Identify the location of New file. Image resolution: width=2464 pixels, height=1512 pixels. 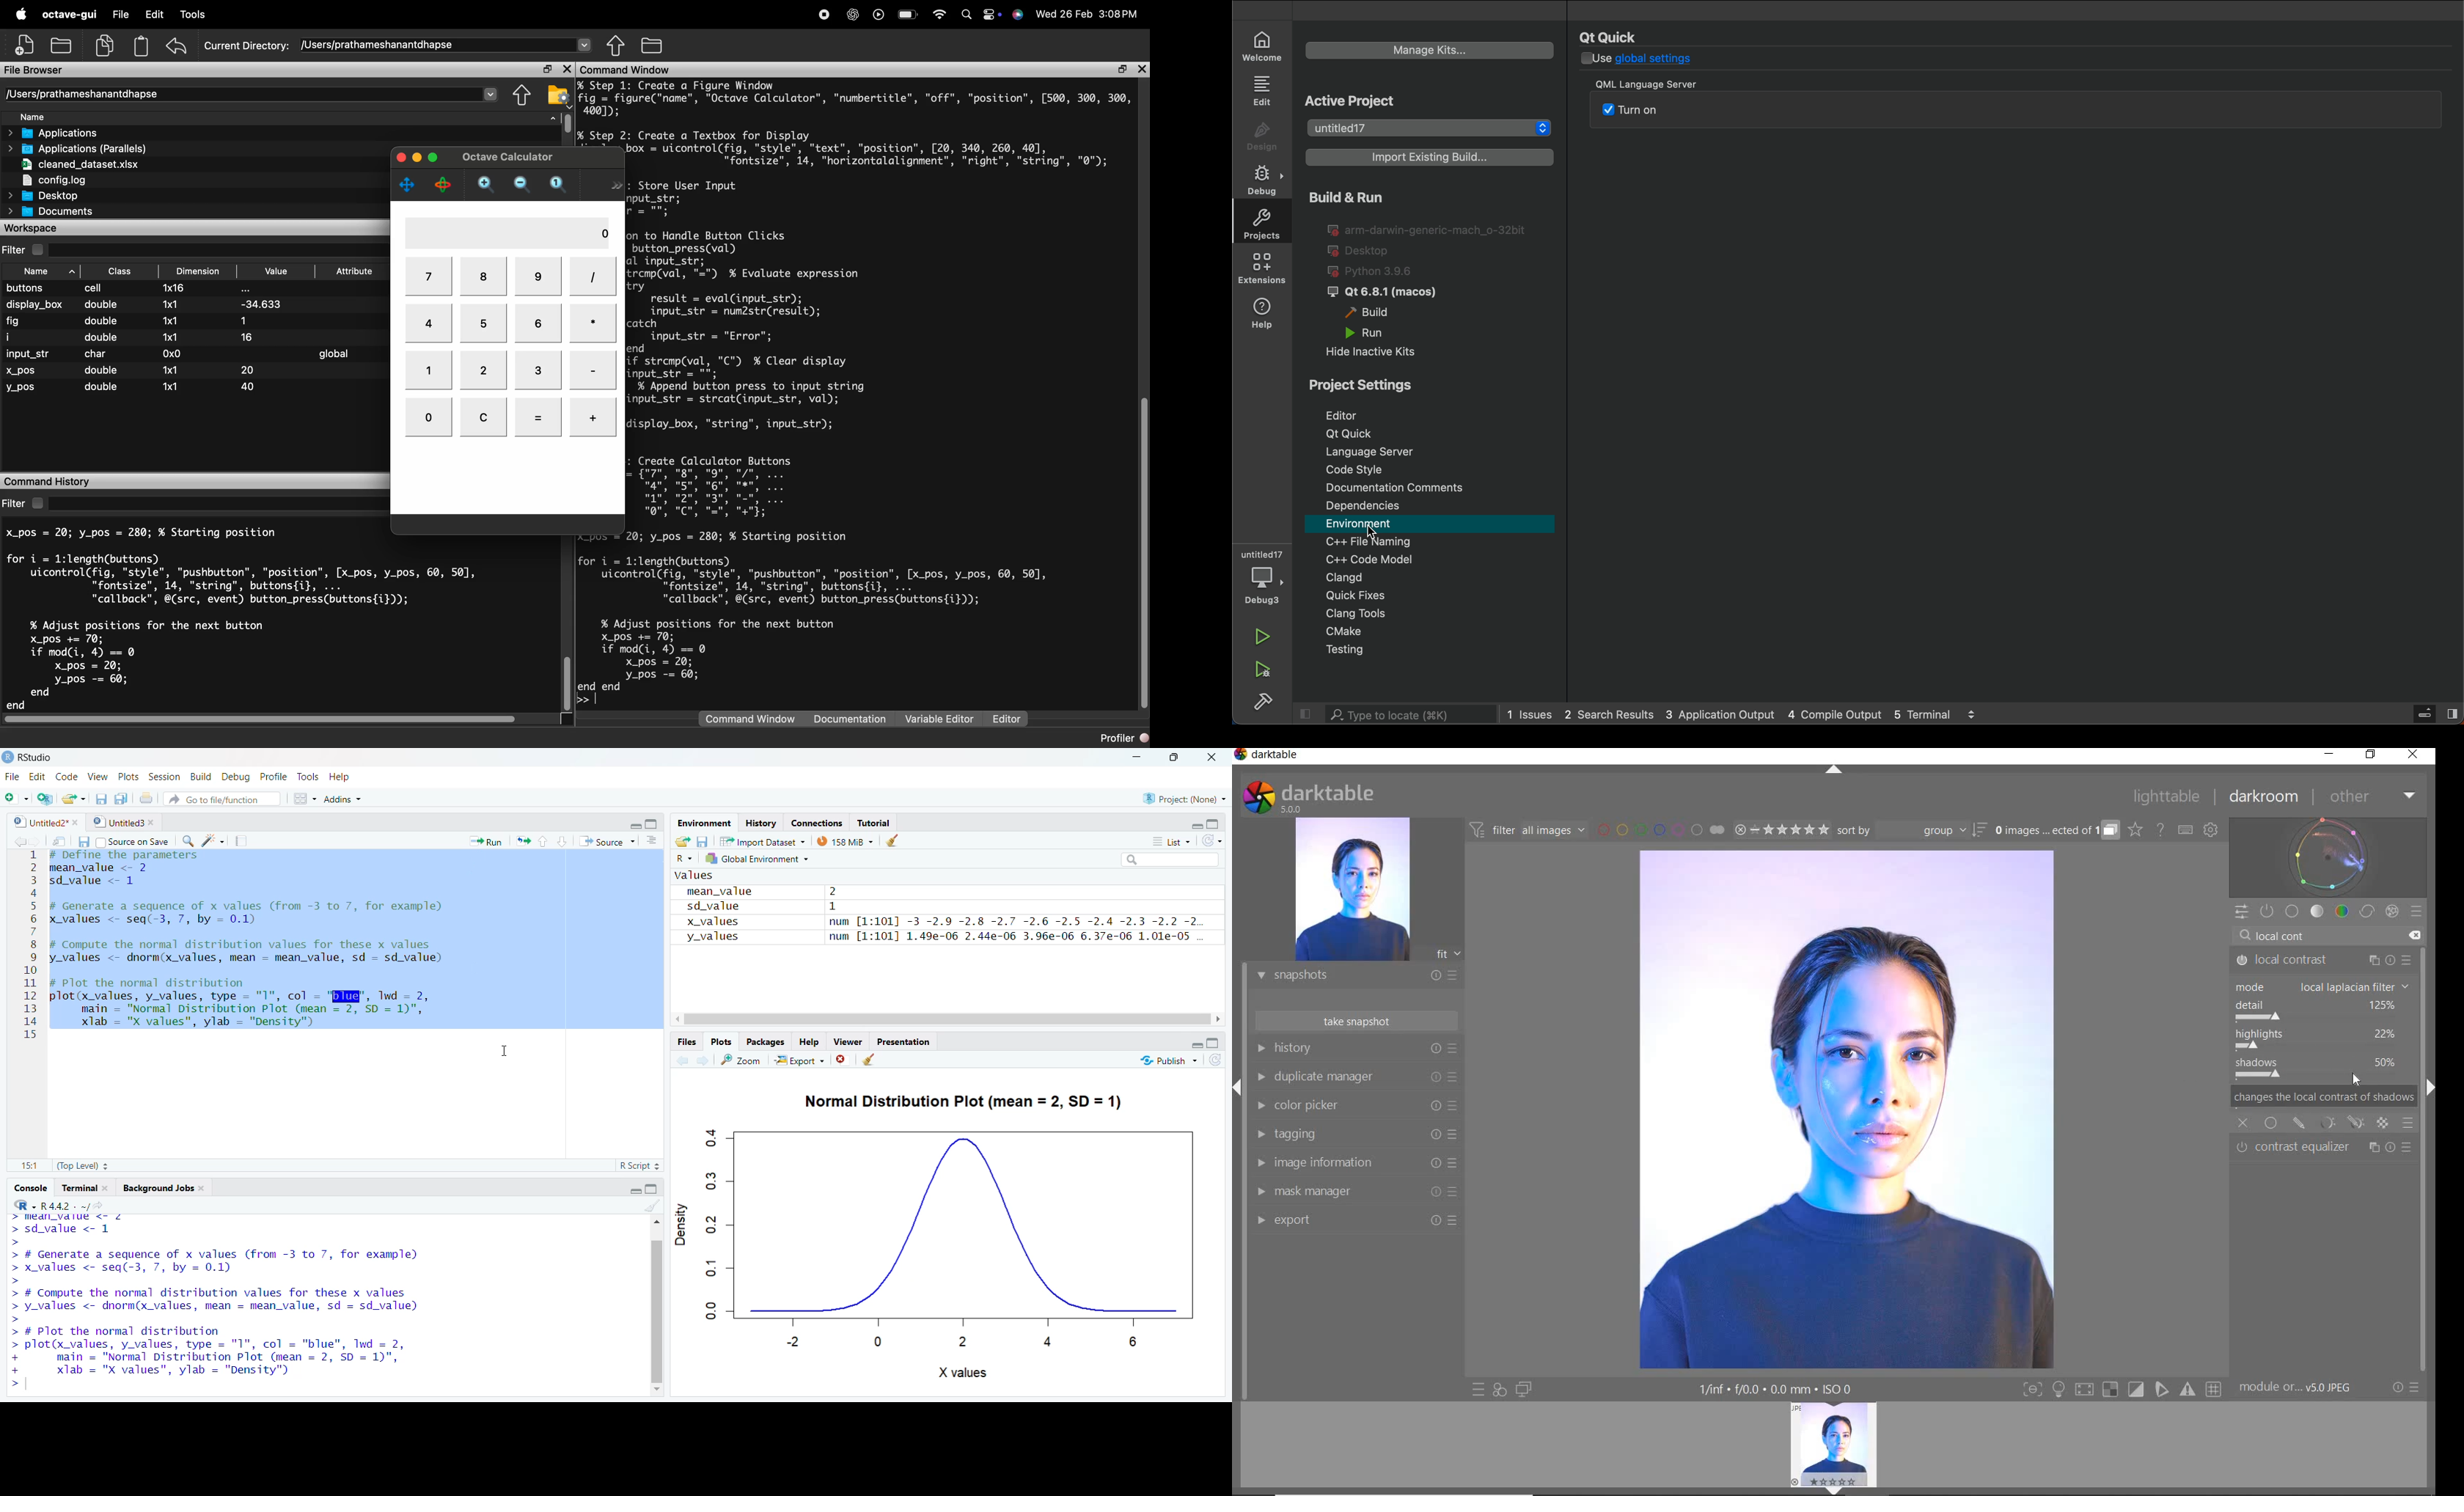
(14, 795).